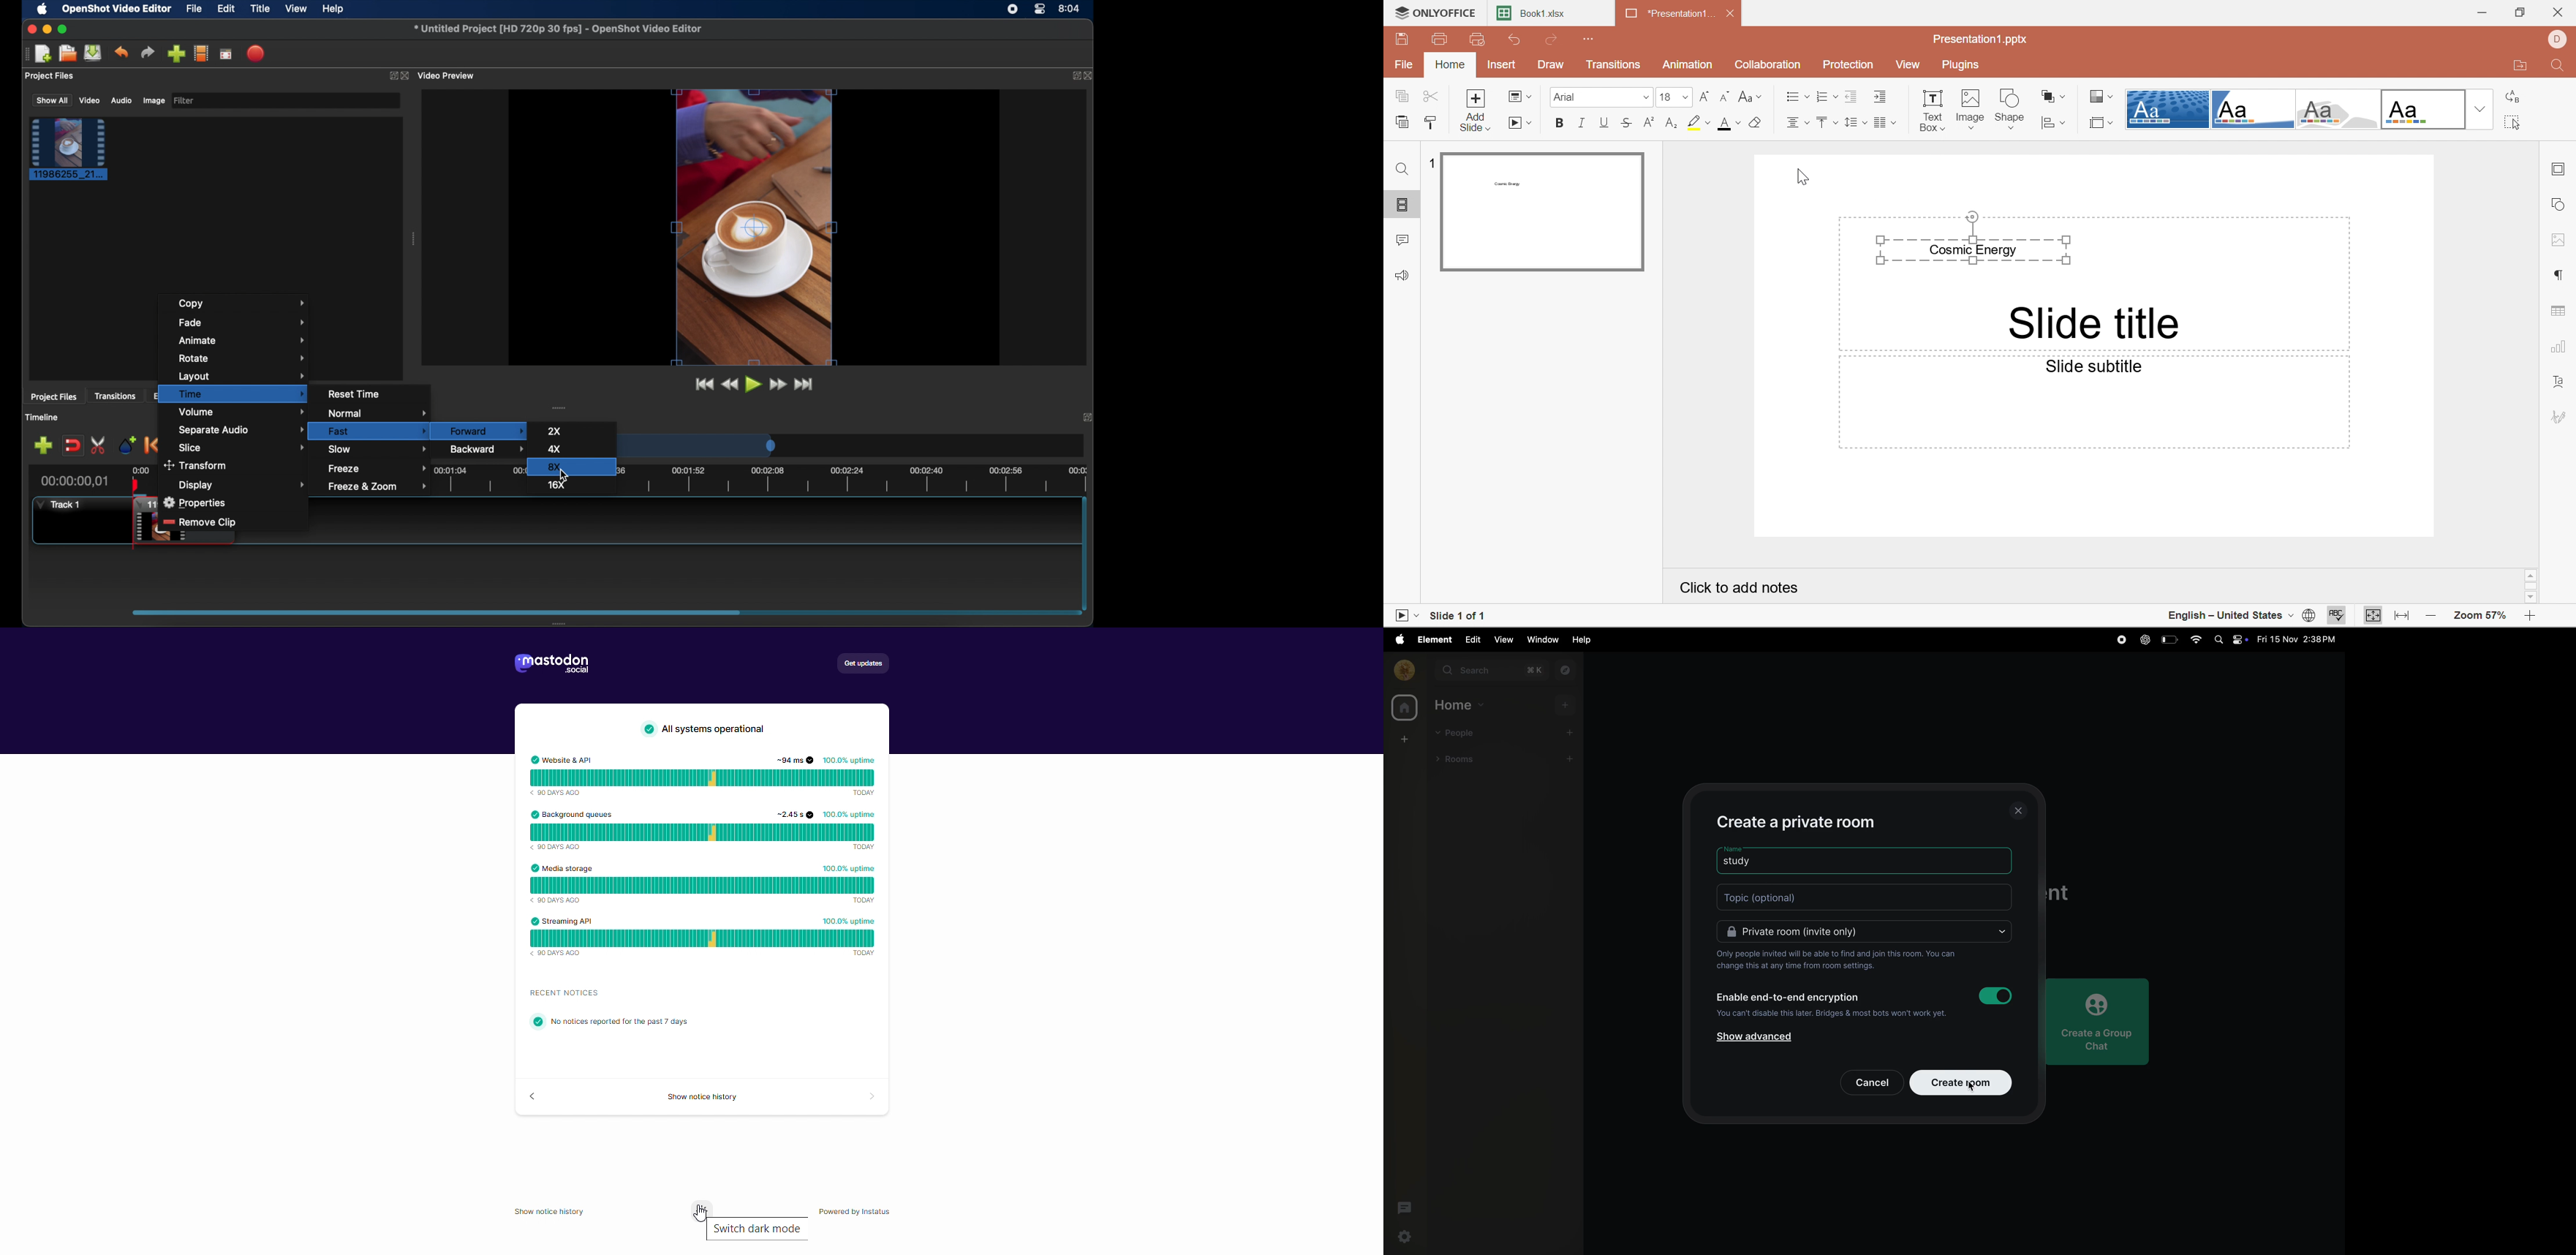  I want to click on show all, so click(51, 101).